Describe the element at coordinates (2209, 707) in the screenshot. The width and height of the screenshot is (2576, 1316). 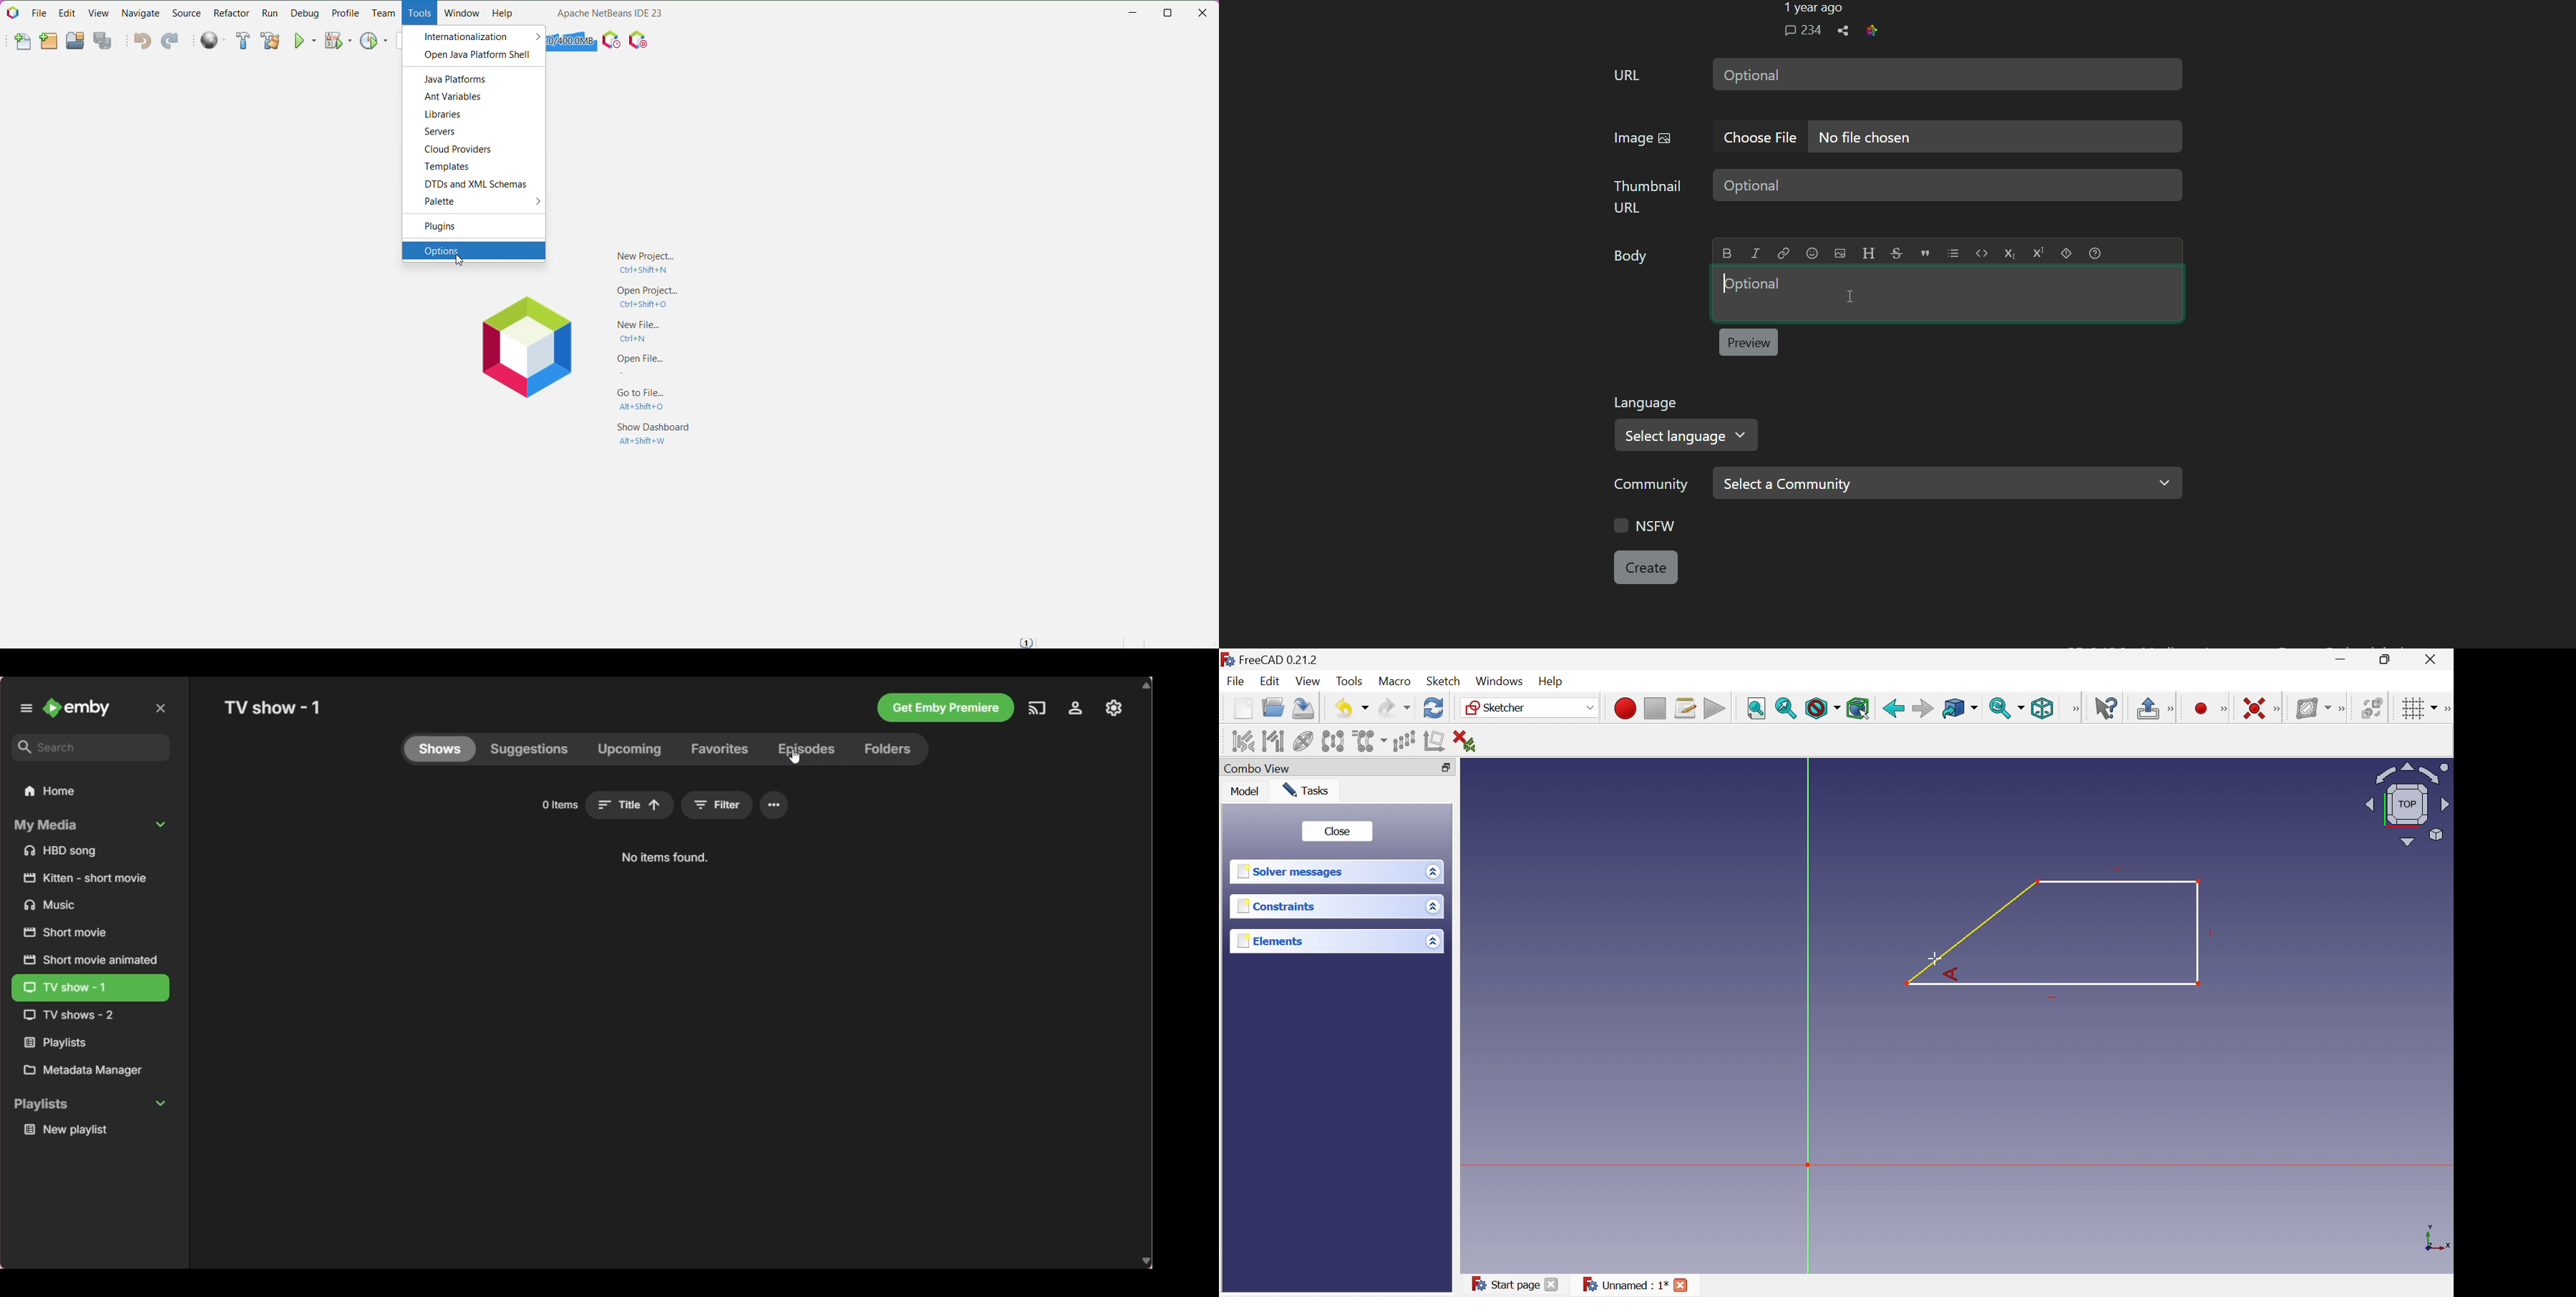
I see `Constraint vertically` at that location.